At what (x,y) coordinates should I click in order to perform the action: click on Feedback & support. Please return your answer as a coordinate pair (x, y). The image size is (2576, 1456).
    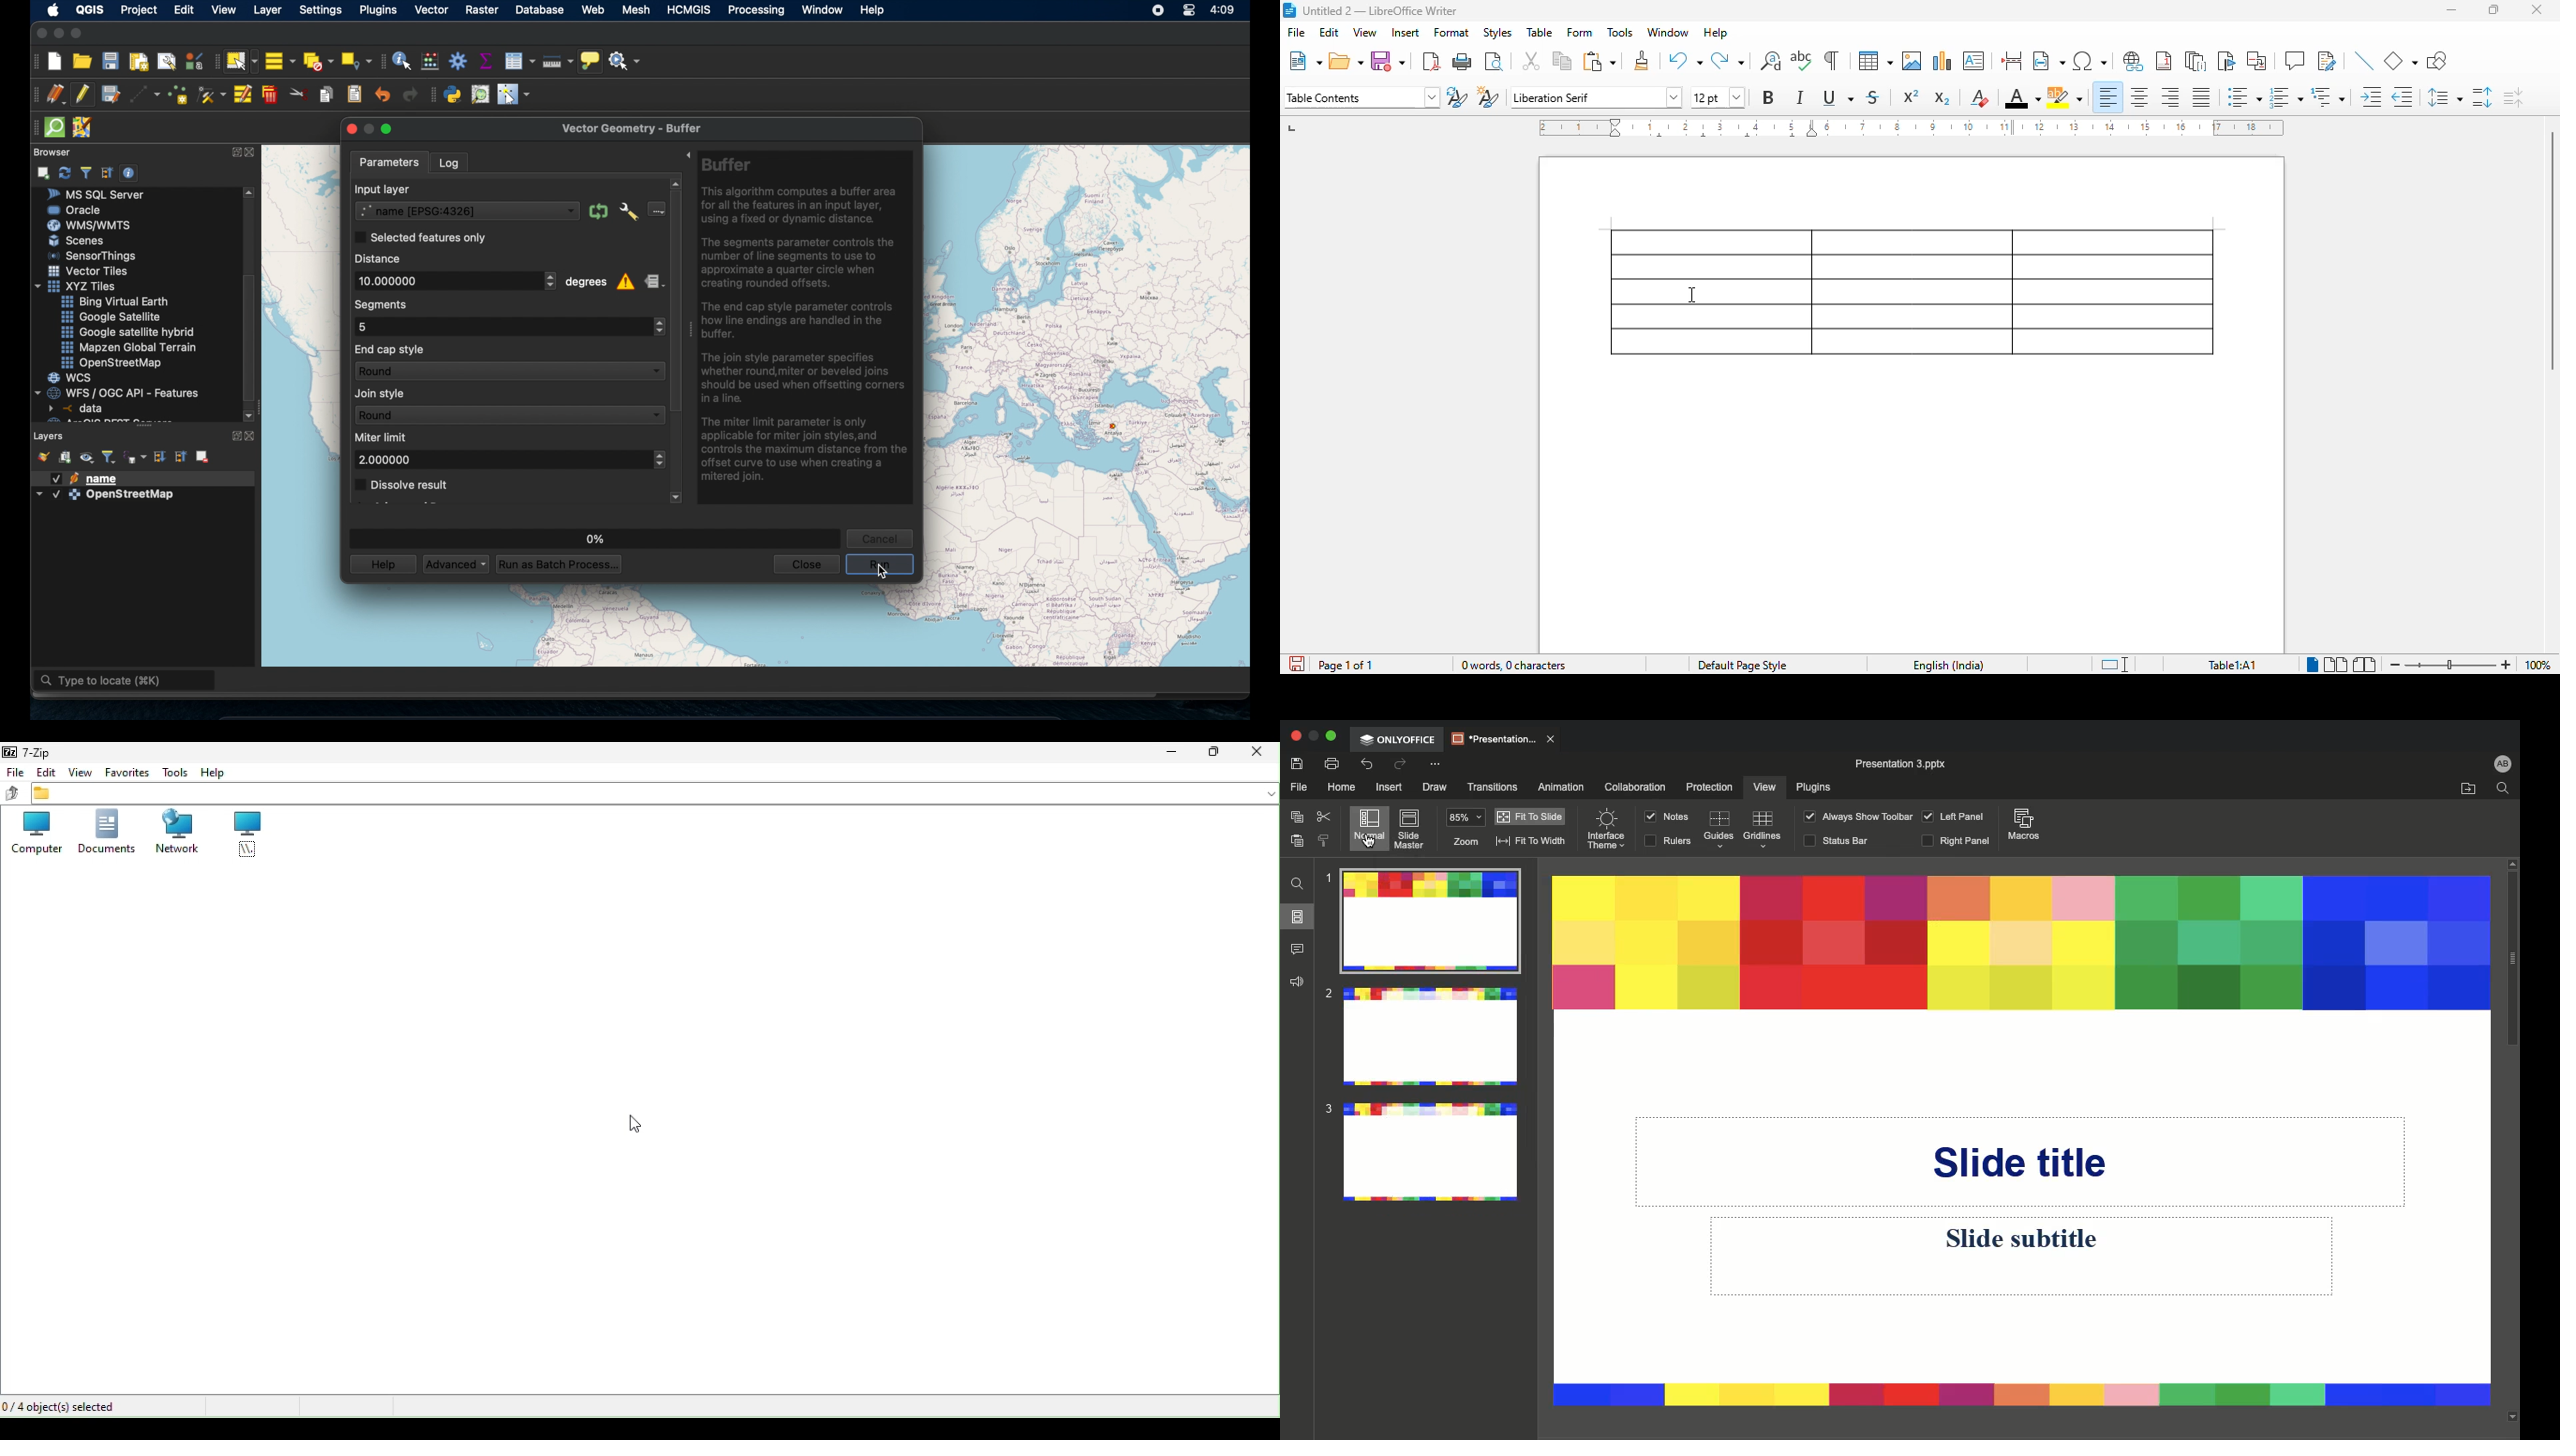
    Looking at the image, I should click on (1299, 980).